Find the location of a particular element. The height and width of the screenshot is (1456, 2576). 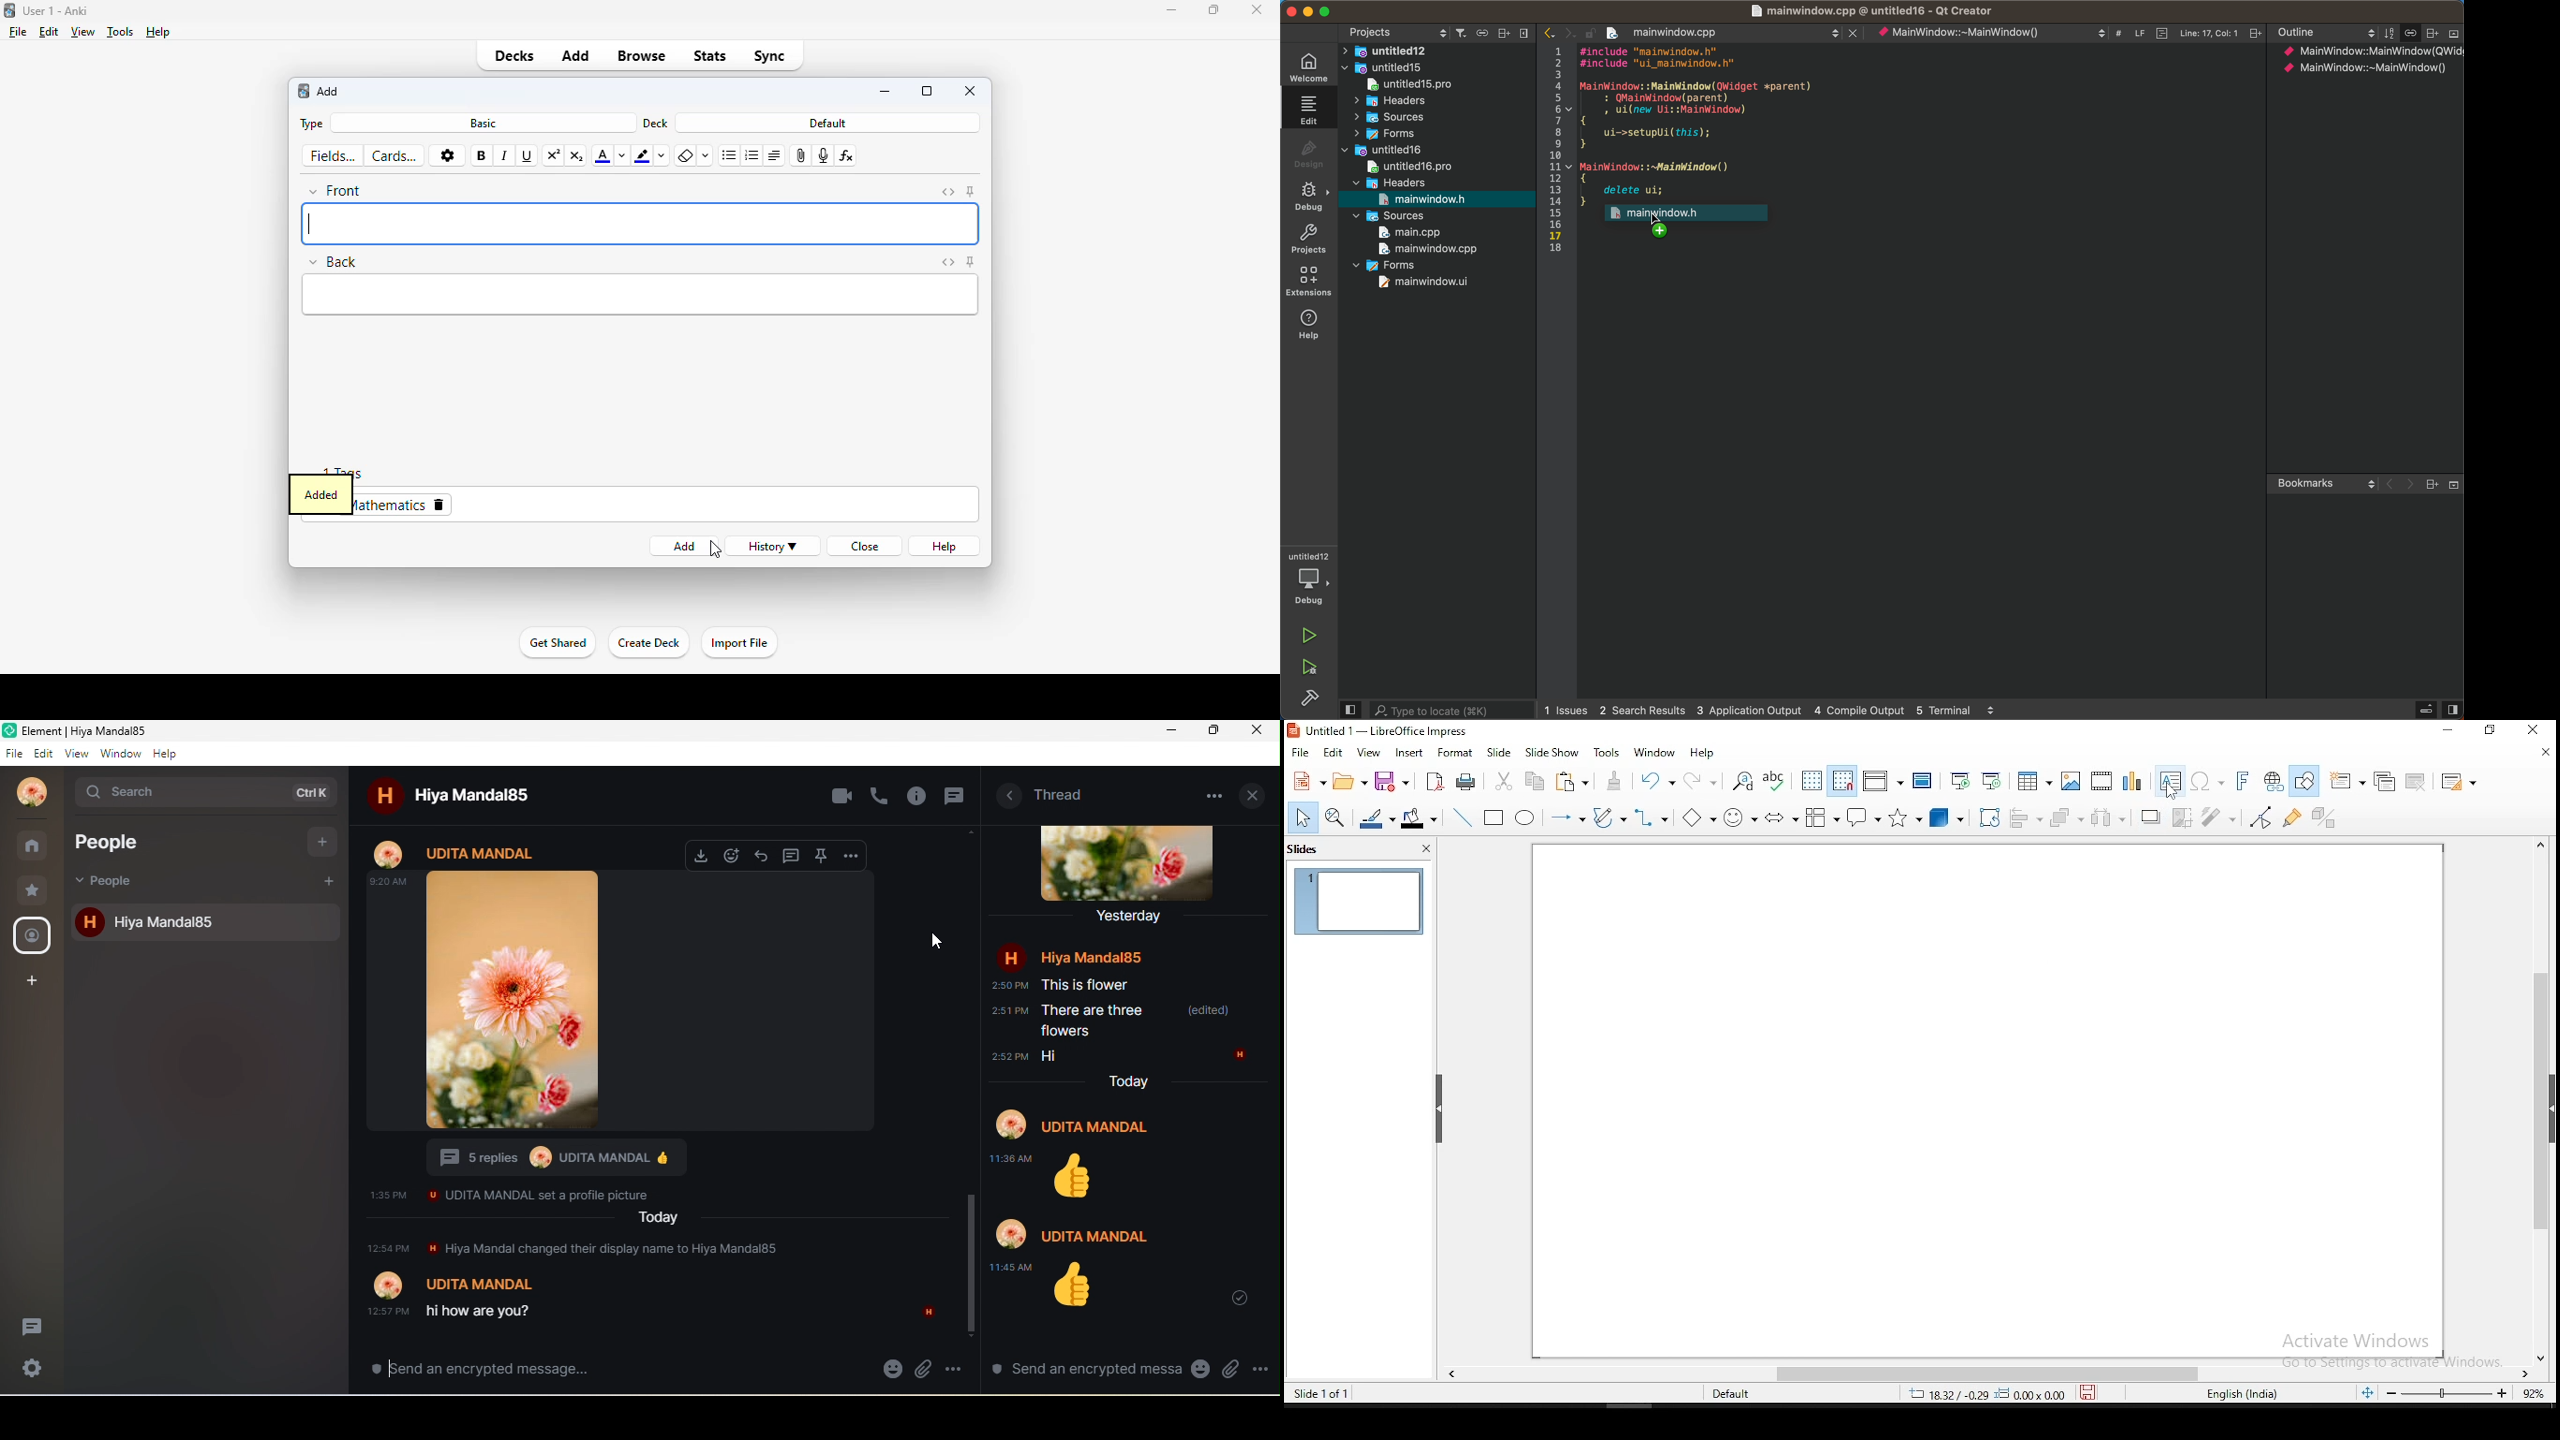

option is located at coordinates (961, 1367).